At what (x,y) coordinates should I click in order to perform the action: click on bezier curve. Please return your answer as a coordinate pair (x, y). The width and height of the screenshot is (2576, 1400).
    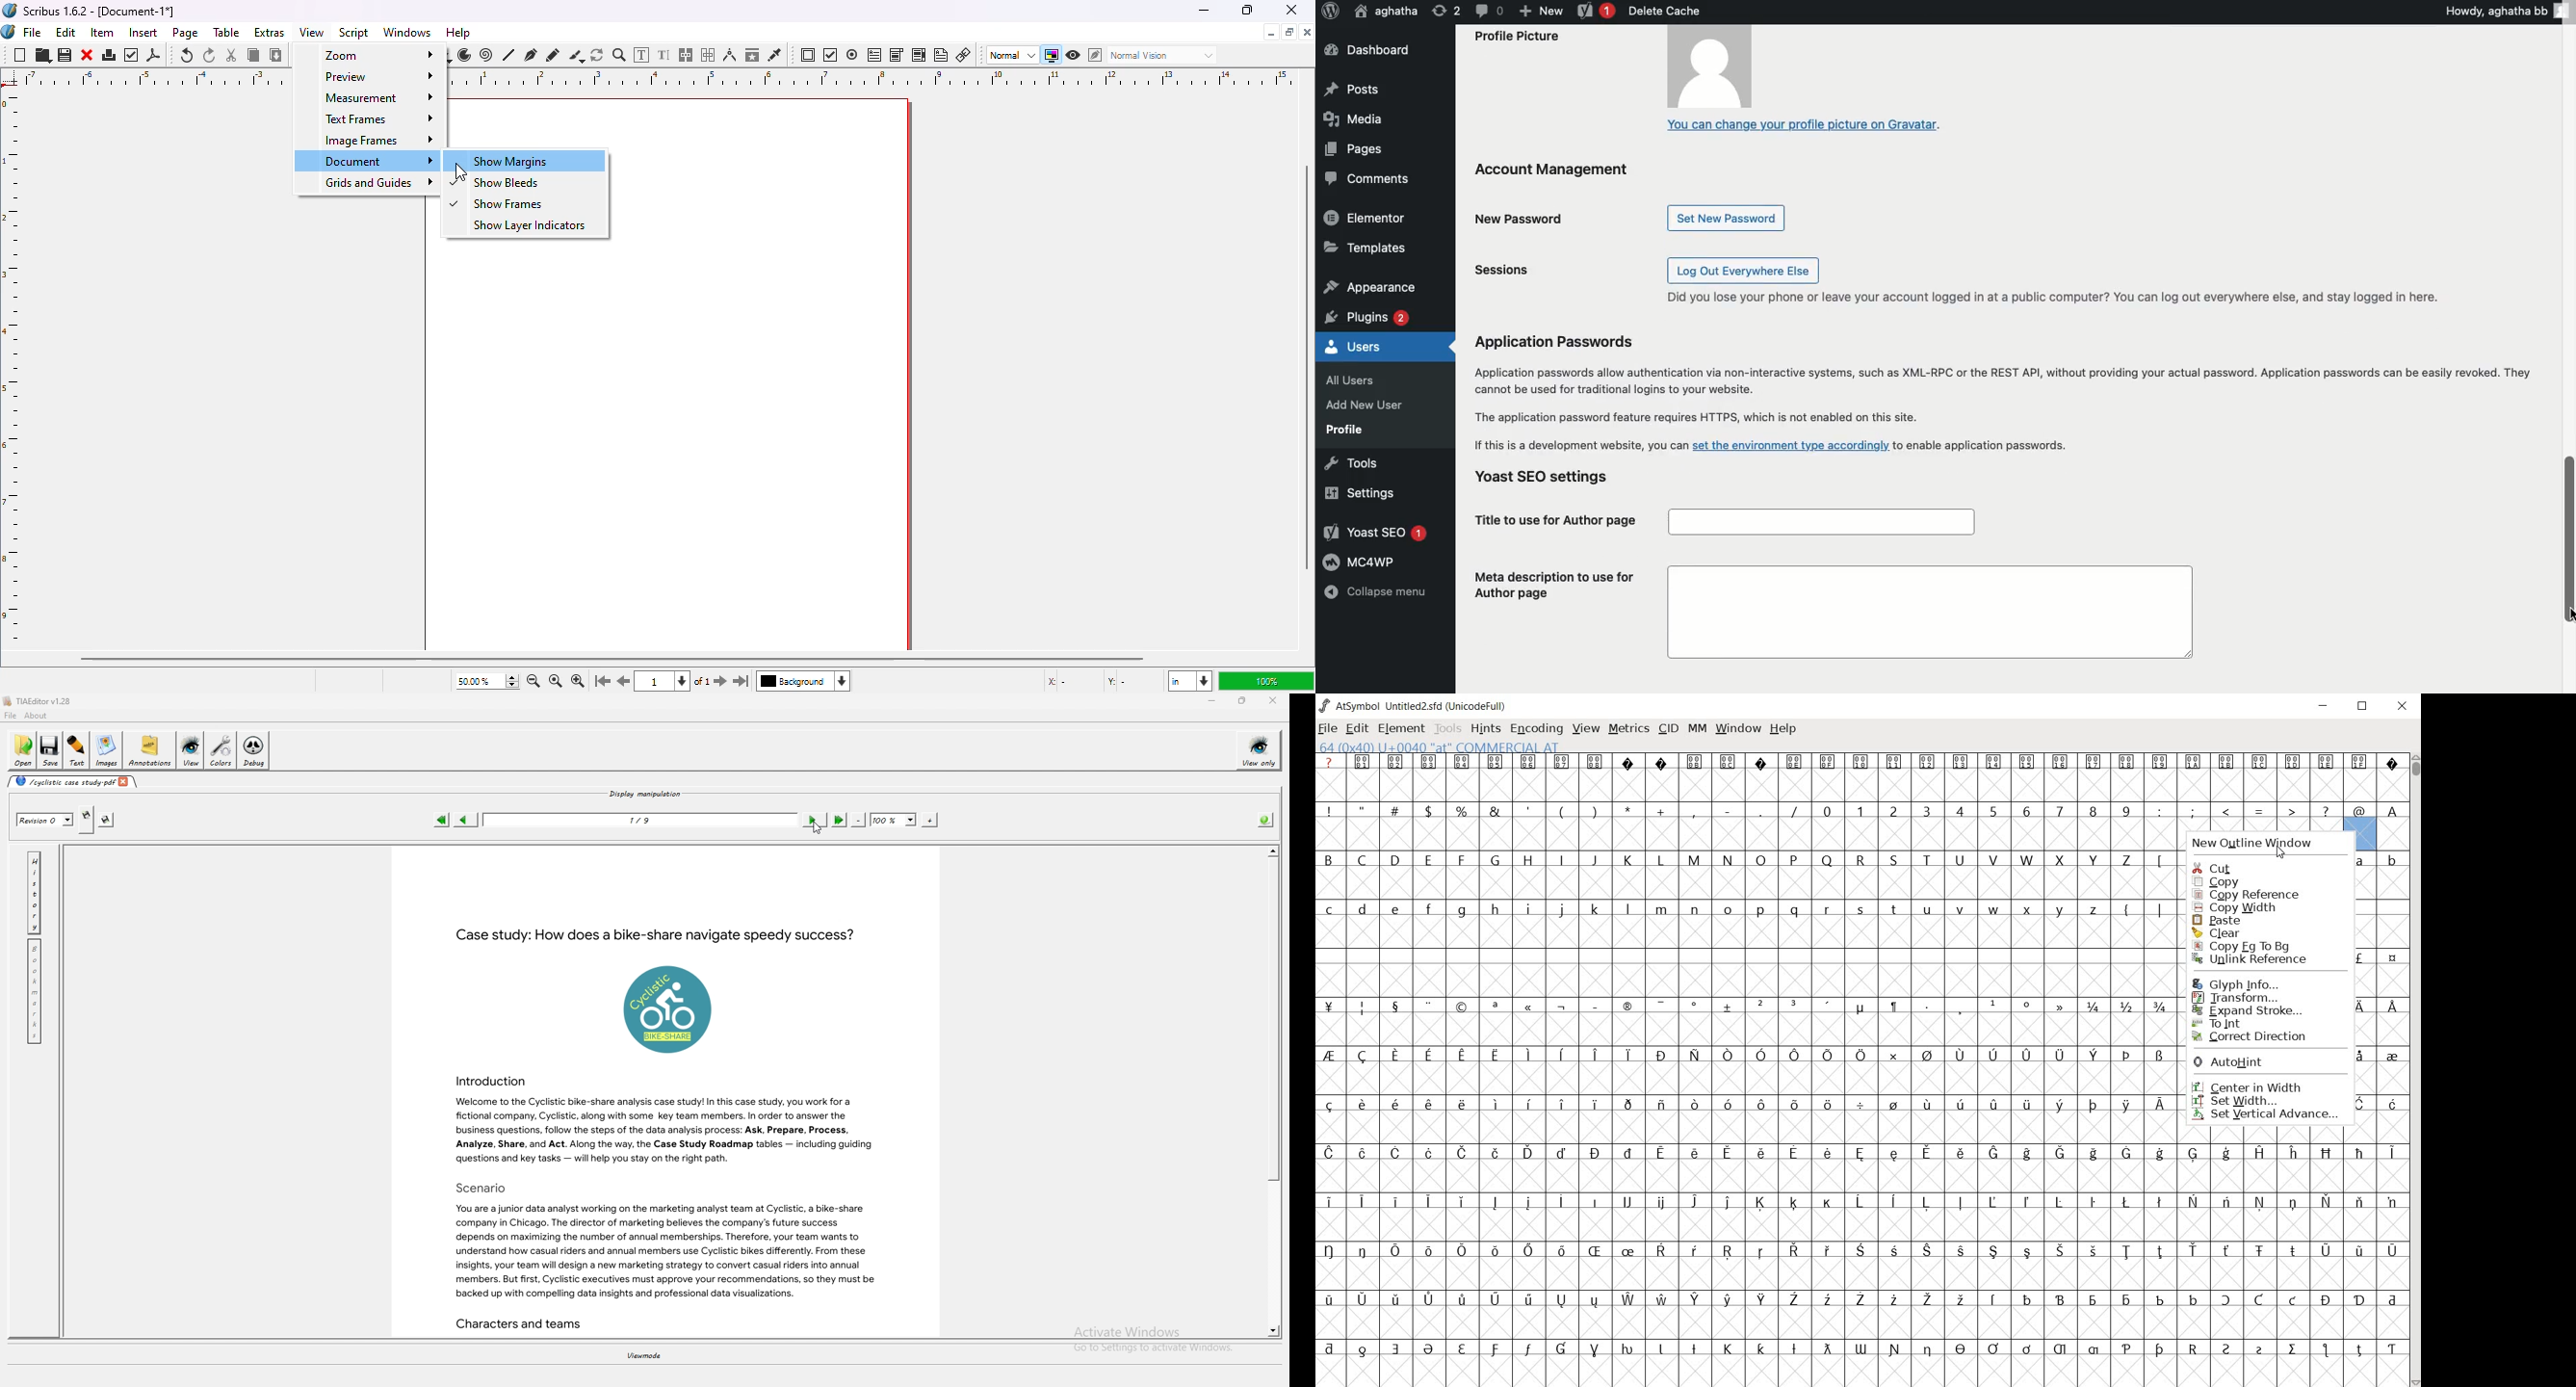
    Looking at the image, I should click on (532, 54).